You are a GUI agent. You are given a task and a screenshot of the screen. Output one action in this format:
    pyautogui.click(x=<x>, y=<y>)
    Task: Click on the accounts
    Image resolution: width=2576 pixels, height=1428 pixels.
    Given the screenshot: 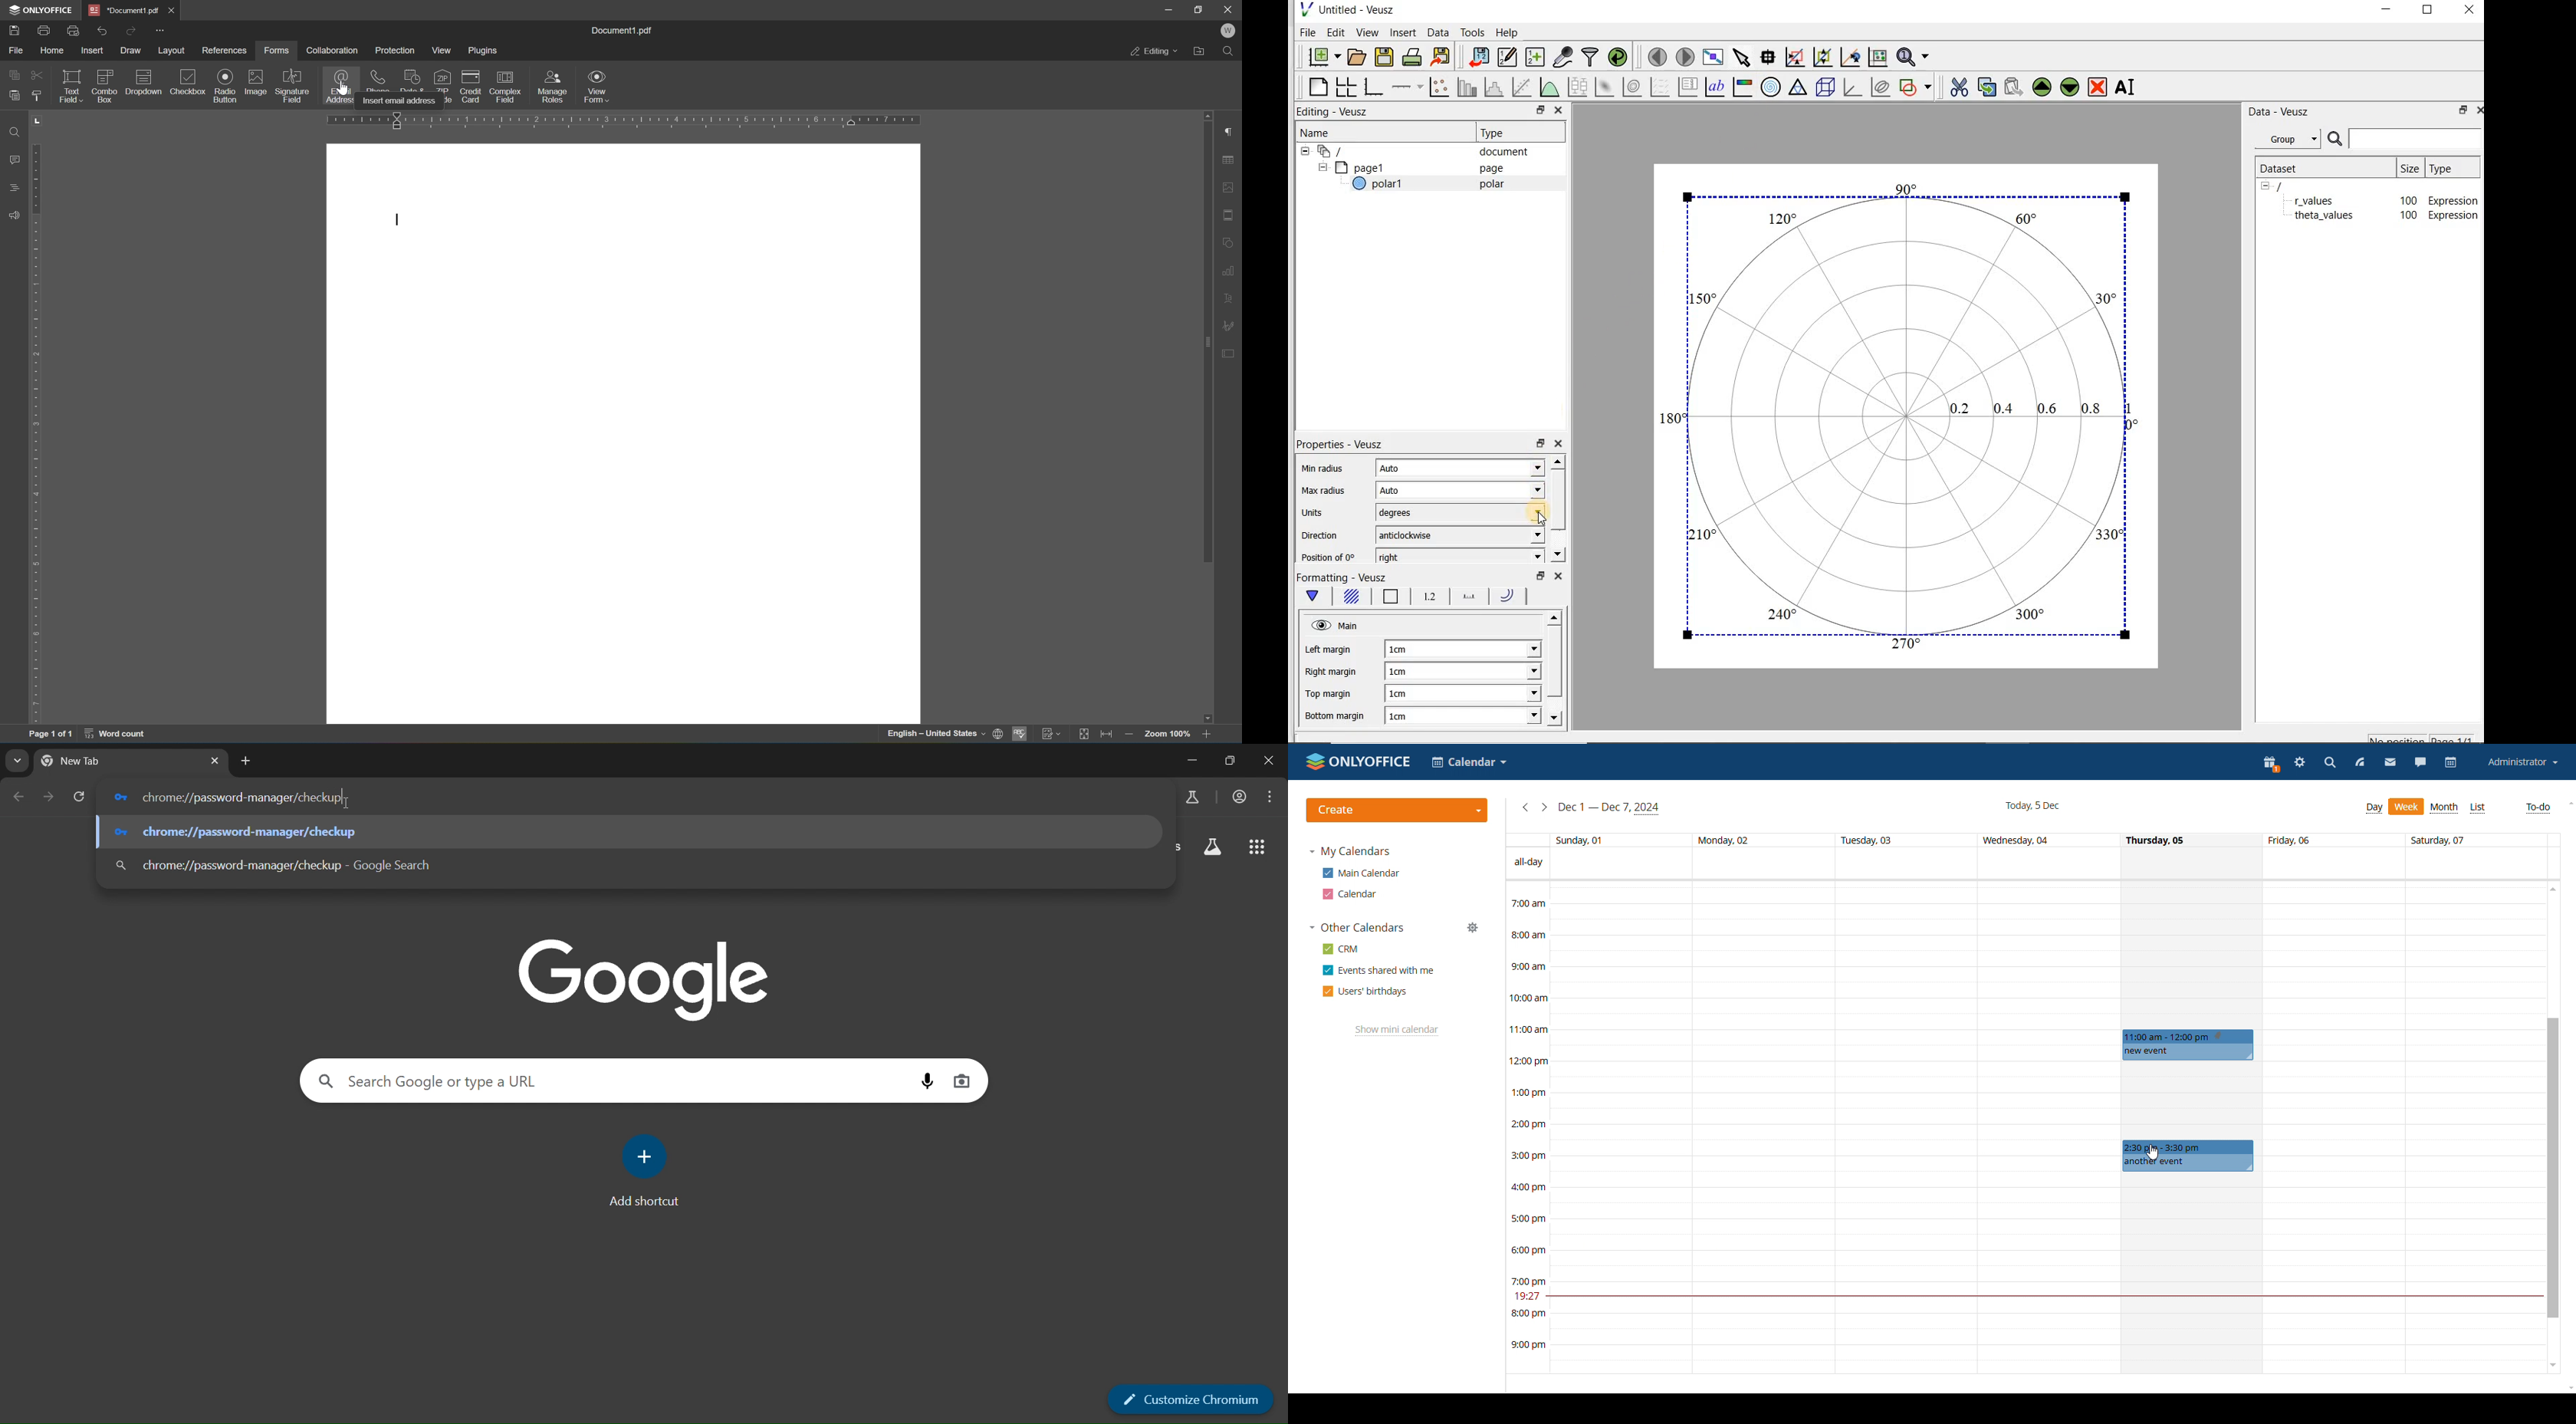 What is the action you would take?
    pyautogui.click(x=1239, y=797)
    